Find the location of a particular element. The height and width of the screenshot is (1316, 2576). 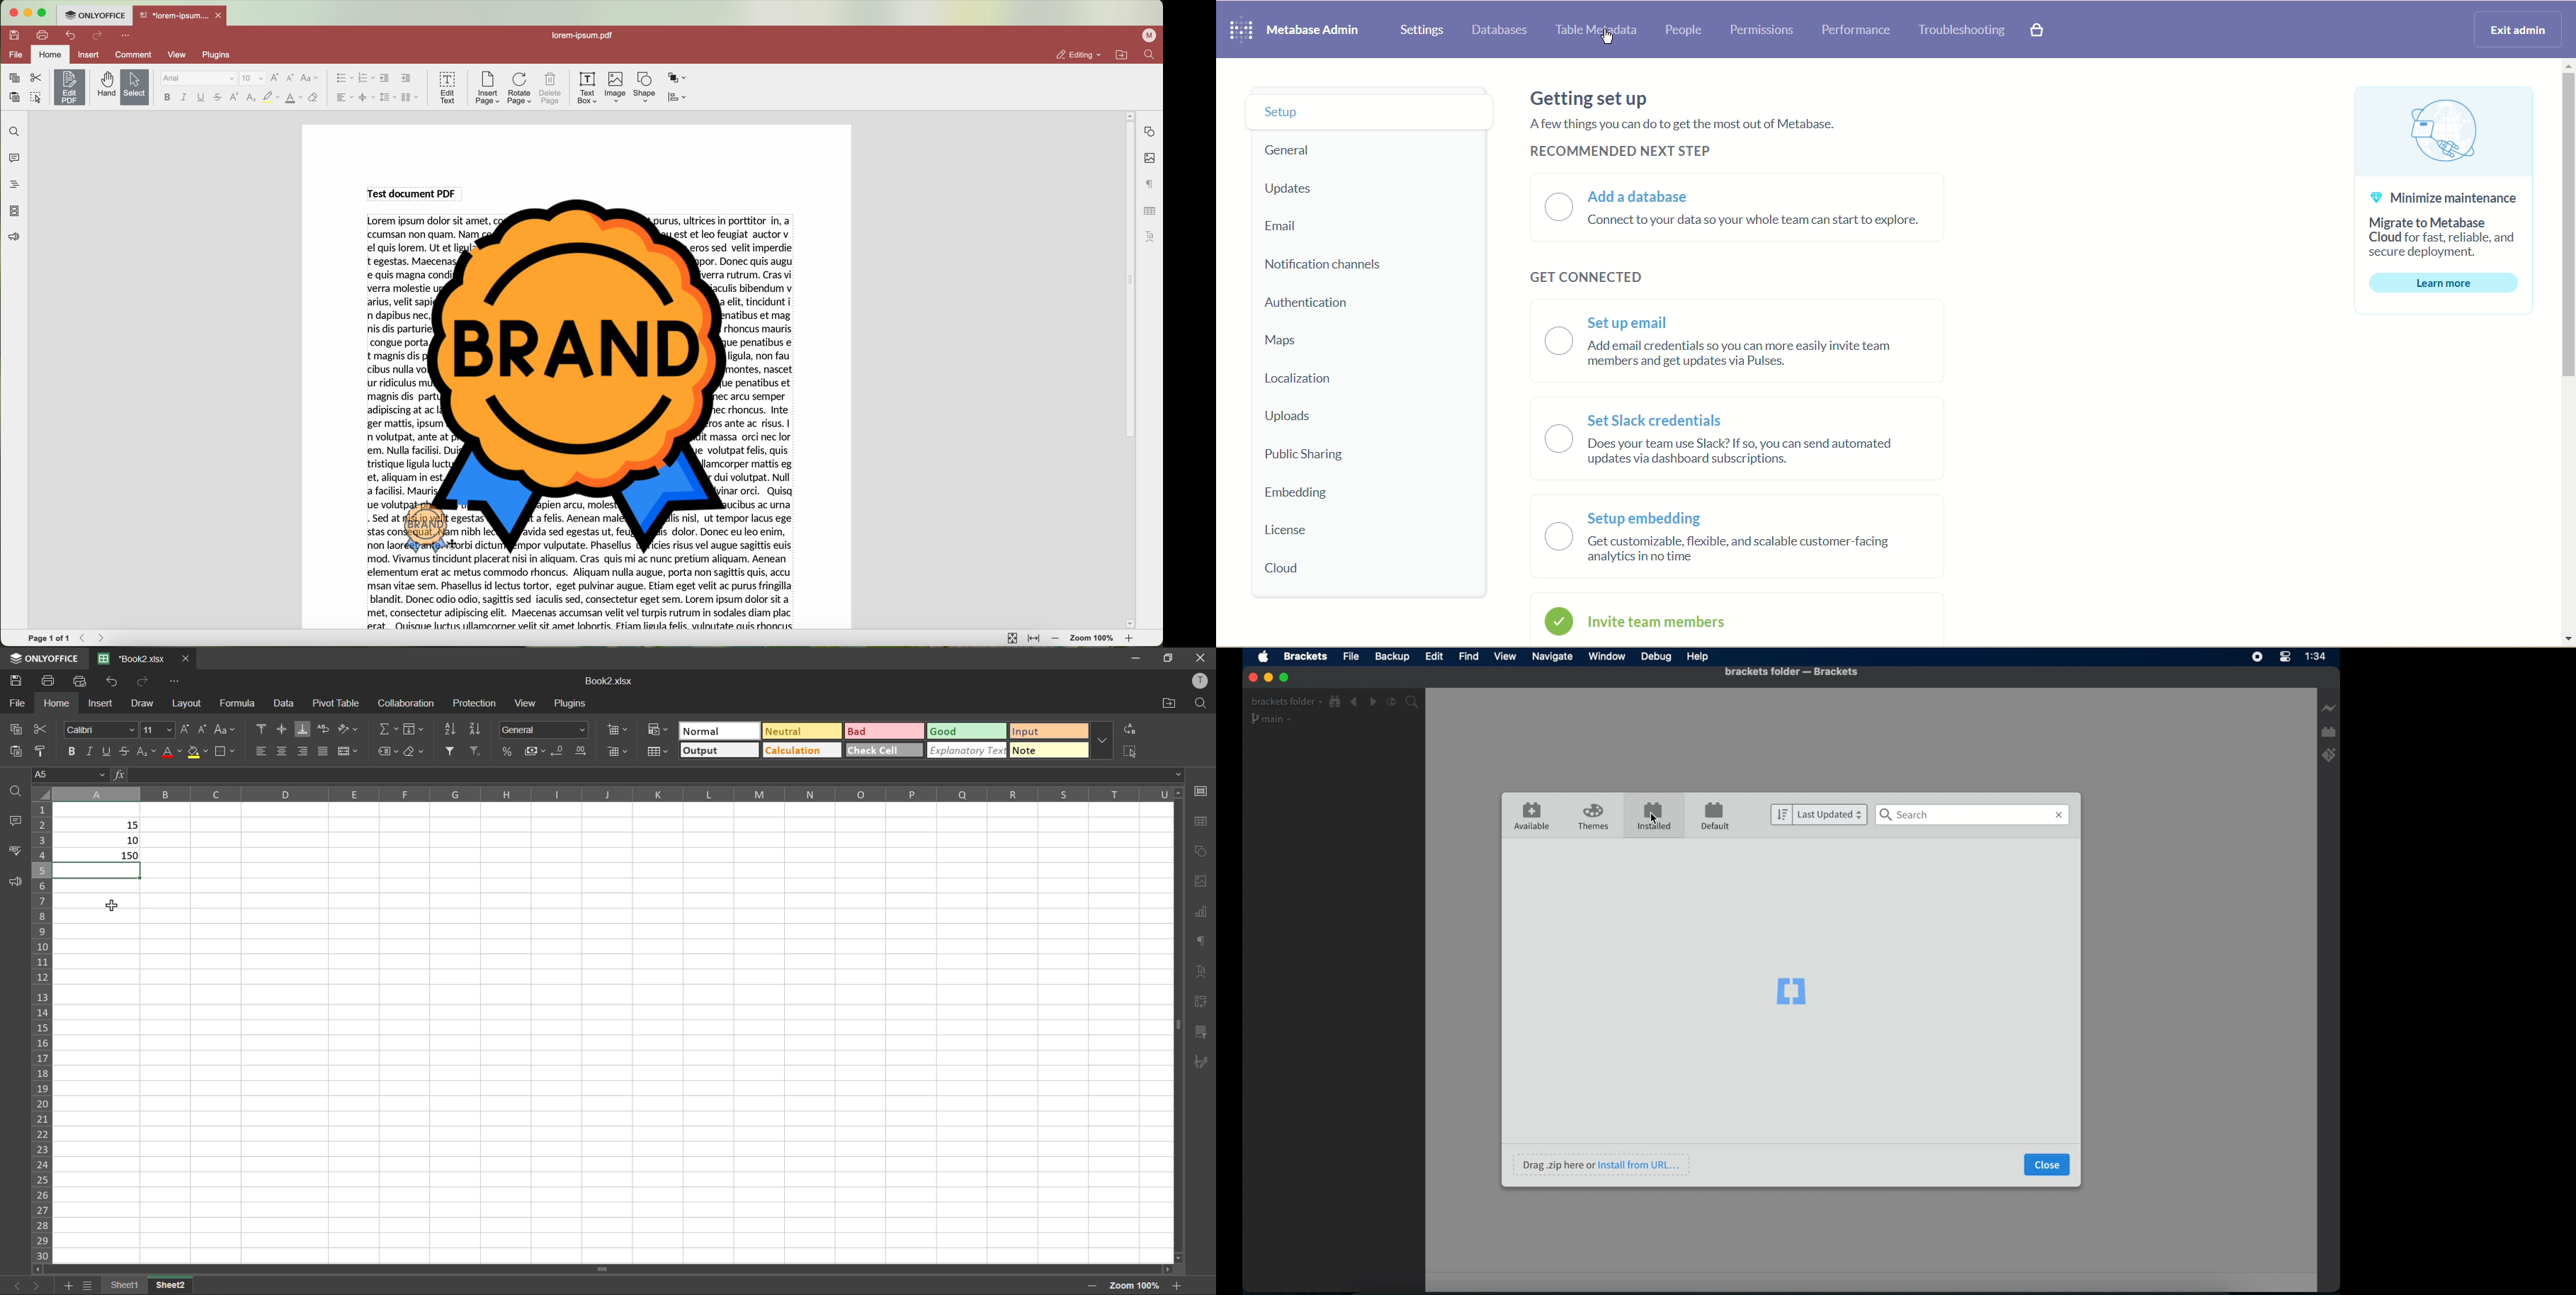

text box is located at coordinates (587, 88).